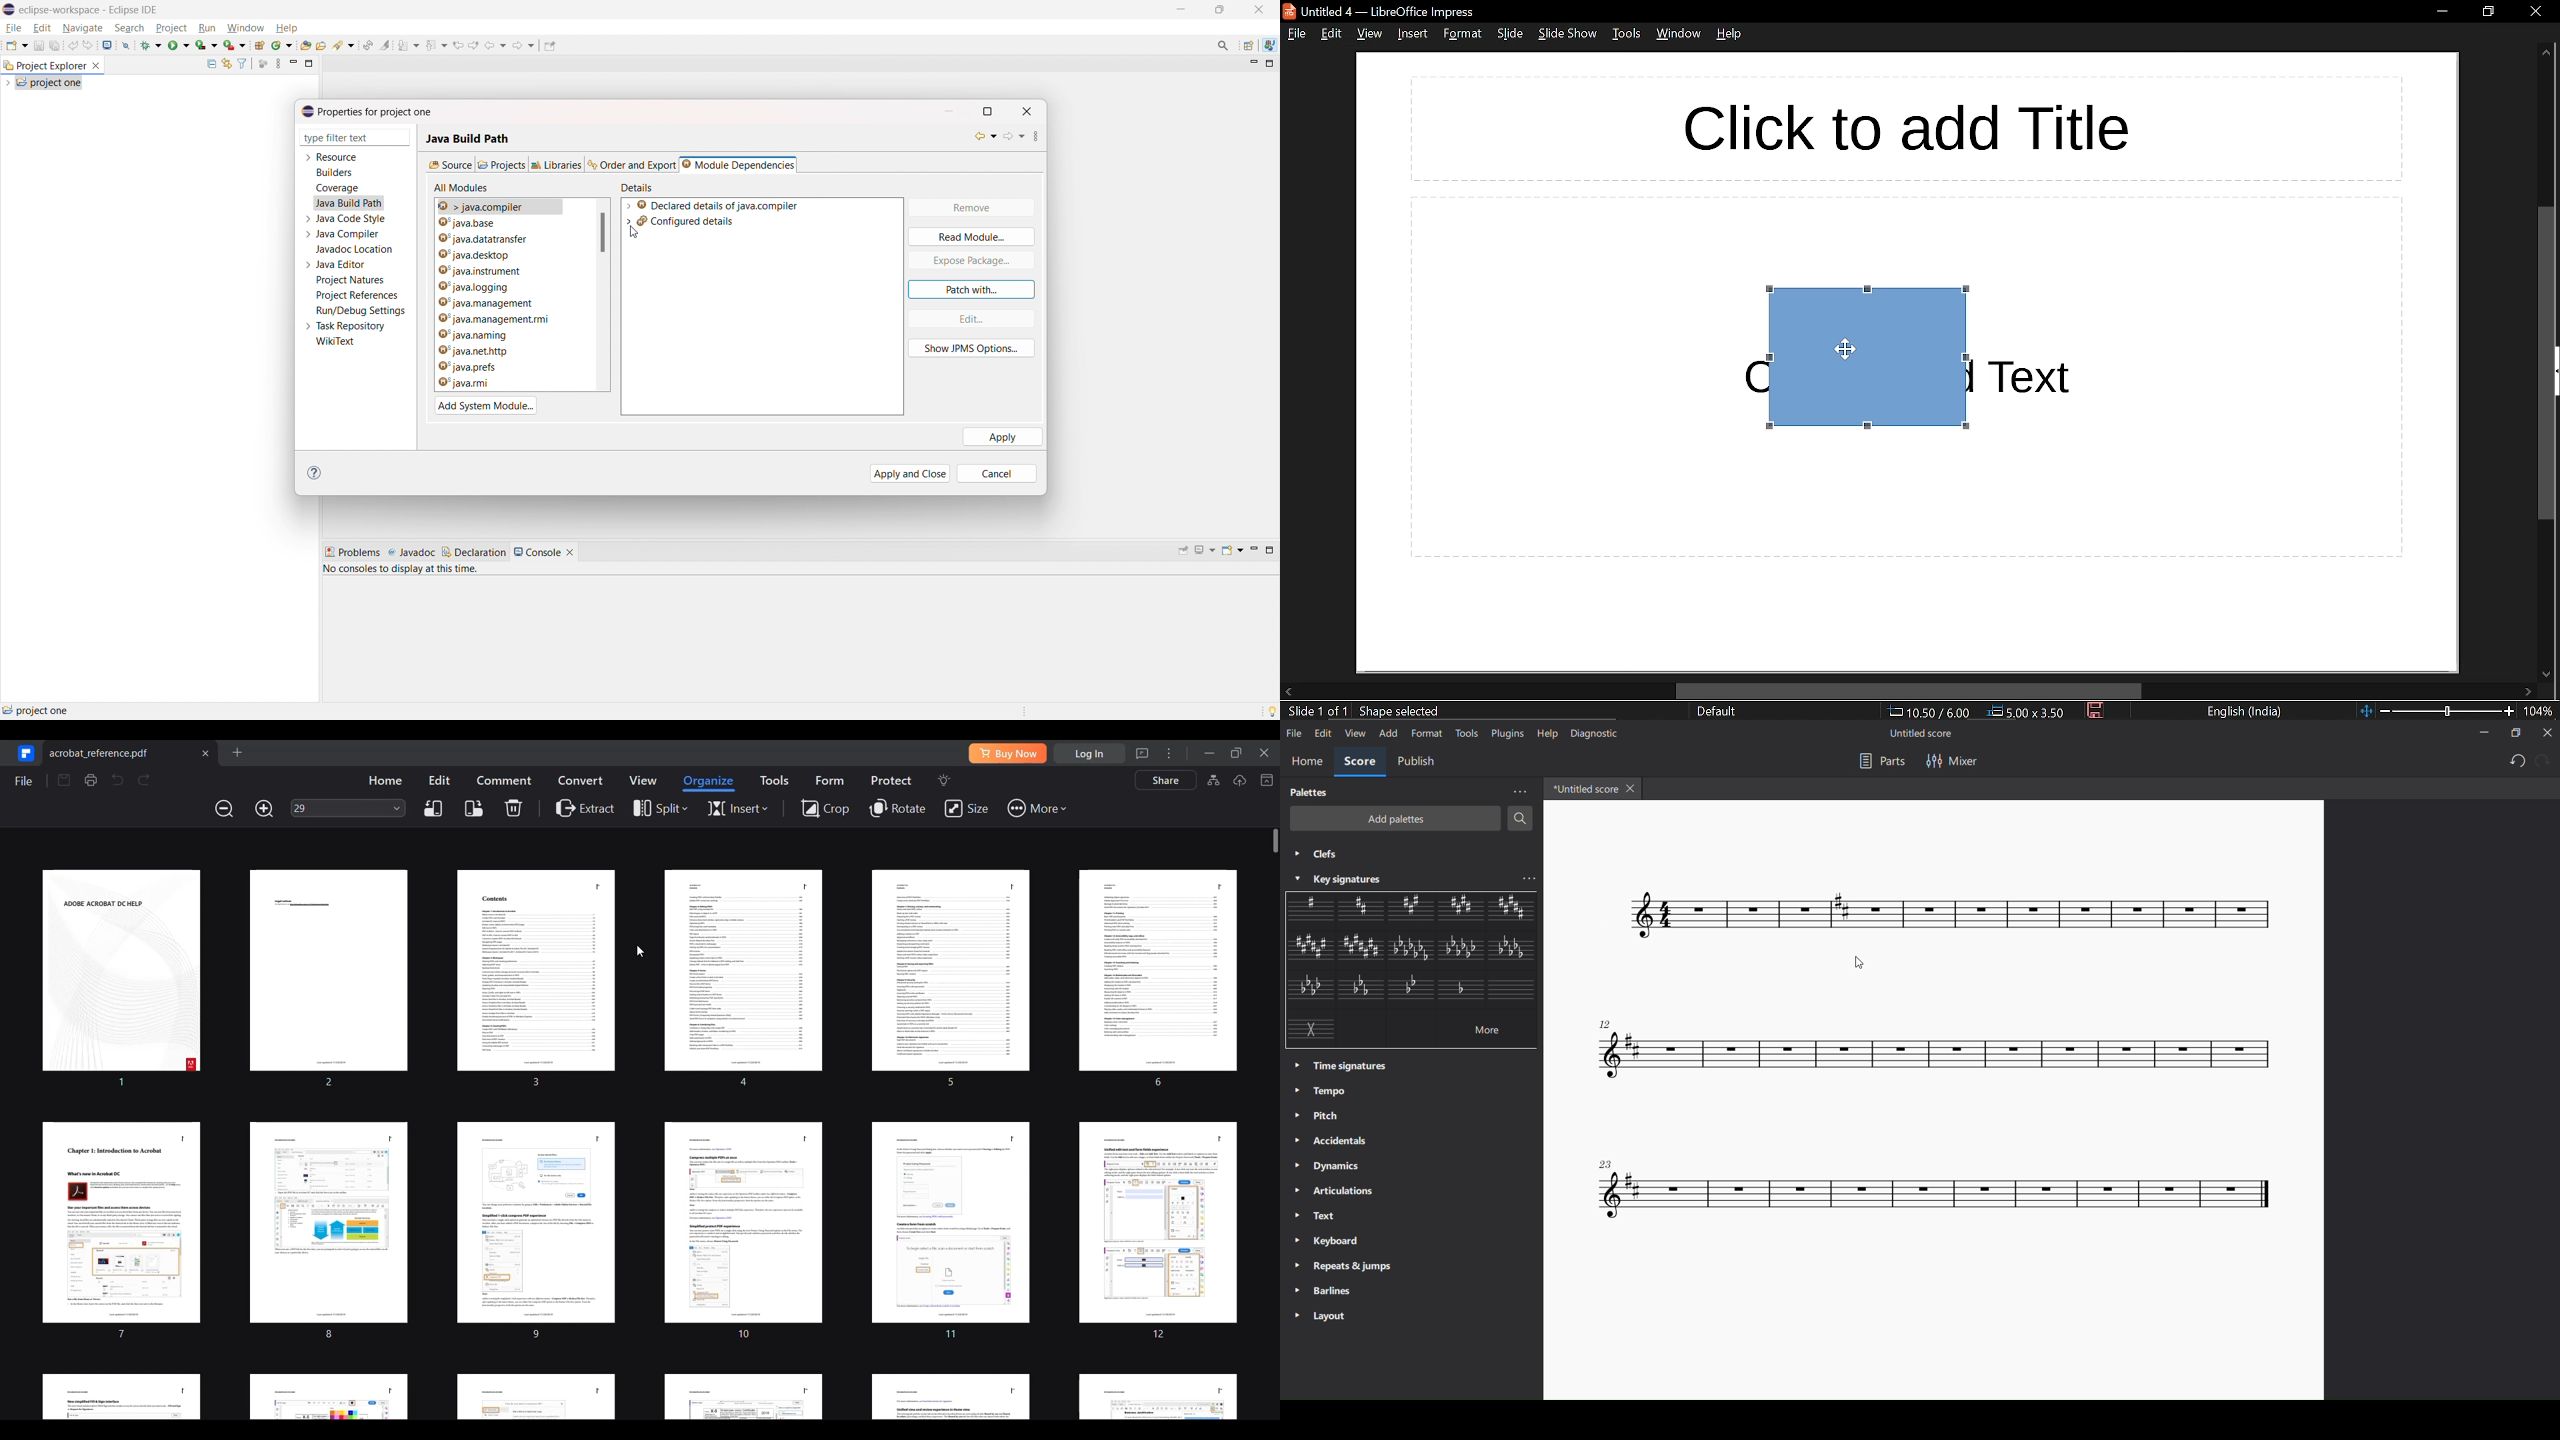 This screenshot has width=2576, height=1456. I want to click on other key signatures, so click(1413, 913).